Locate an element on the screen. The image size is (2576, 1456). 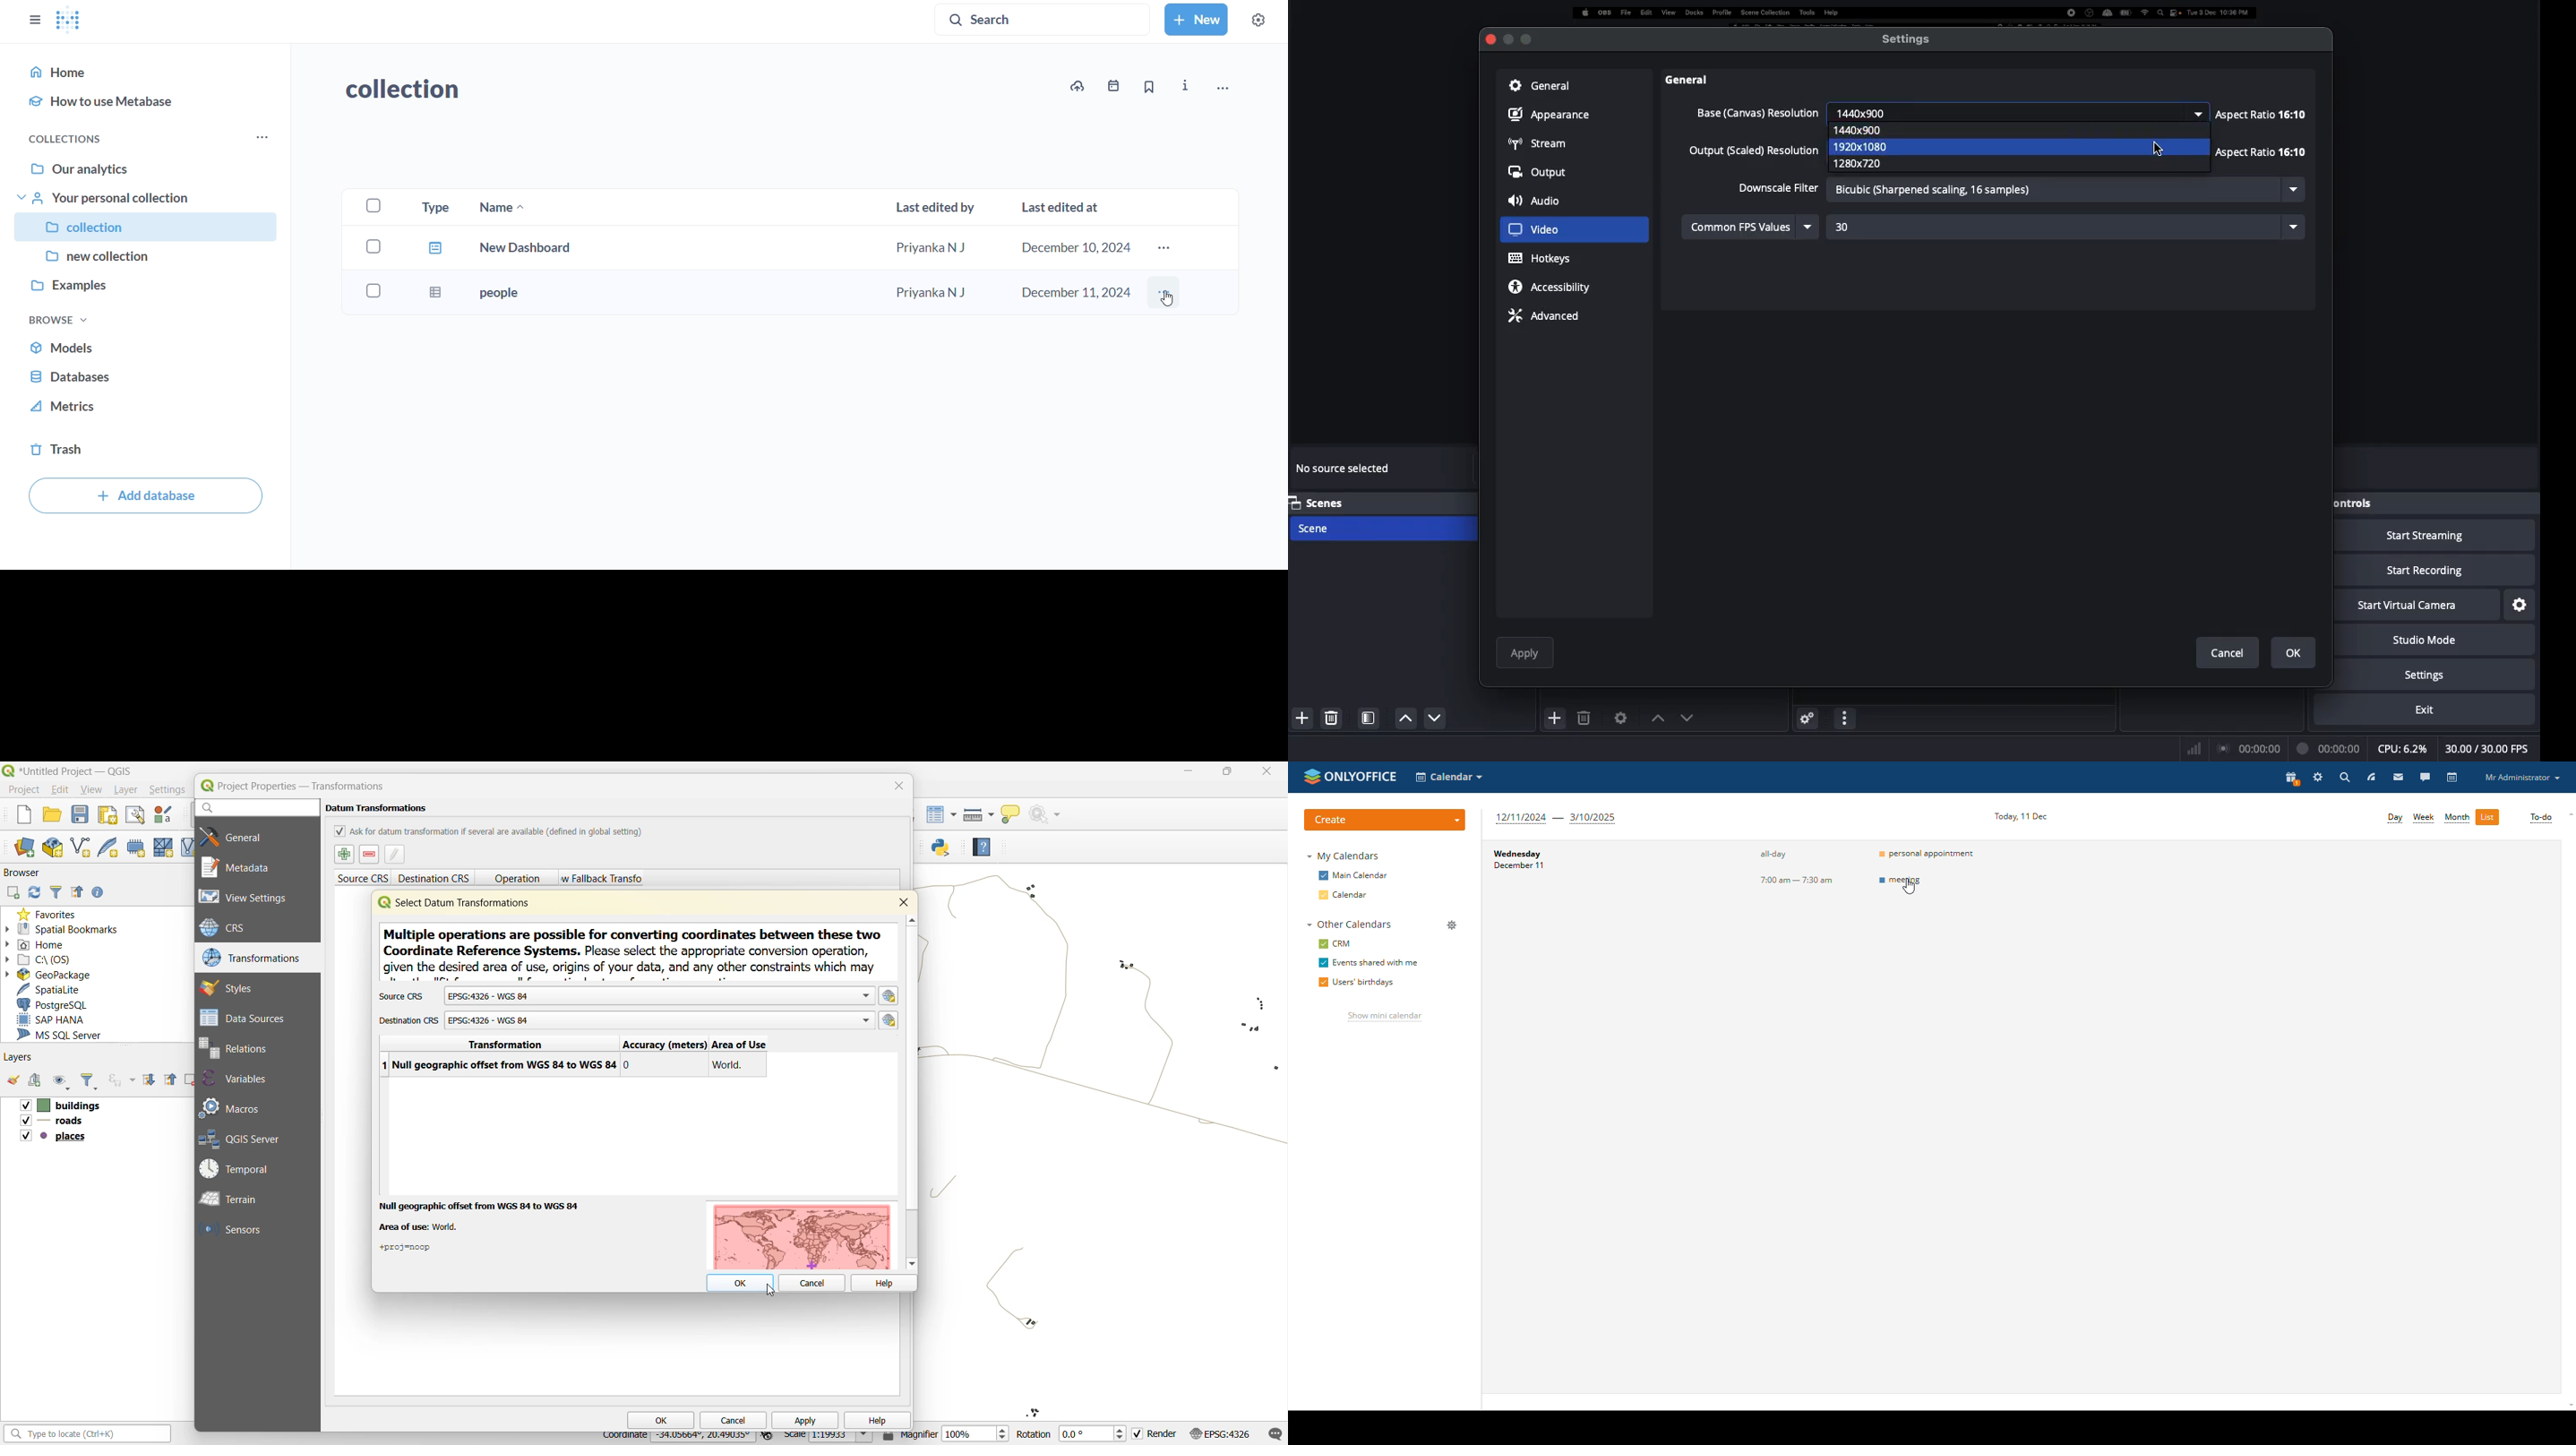
Advanced audio preferences is located at coordinates (1807, 717).